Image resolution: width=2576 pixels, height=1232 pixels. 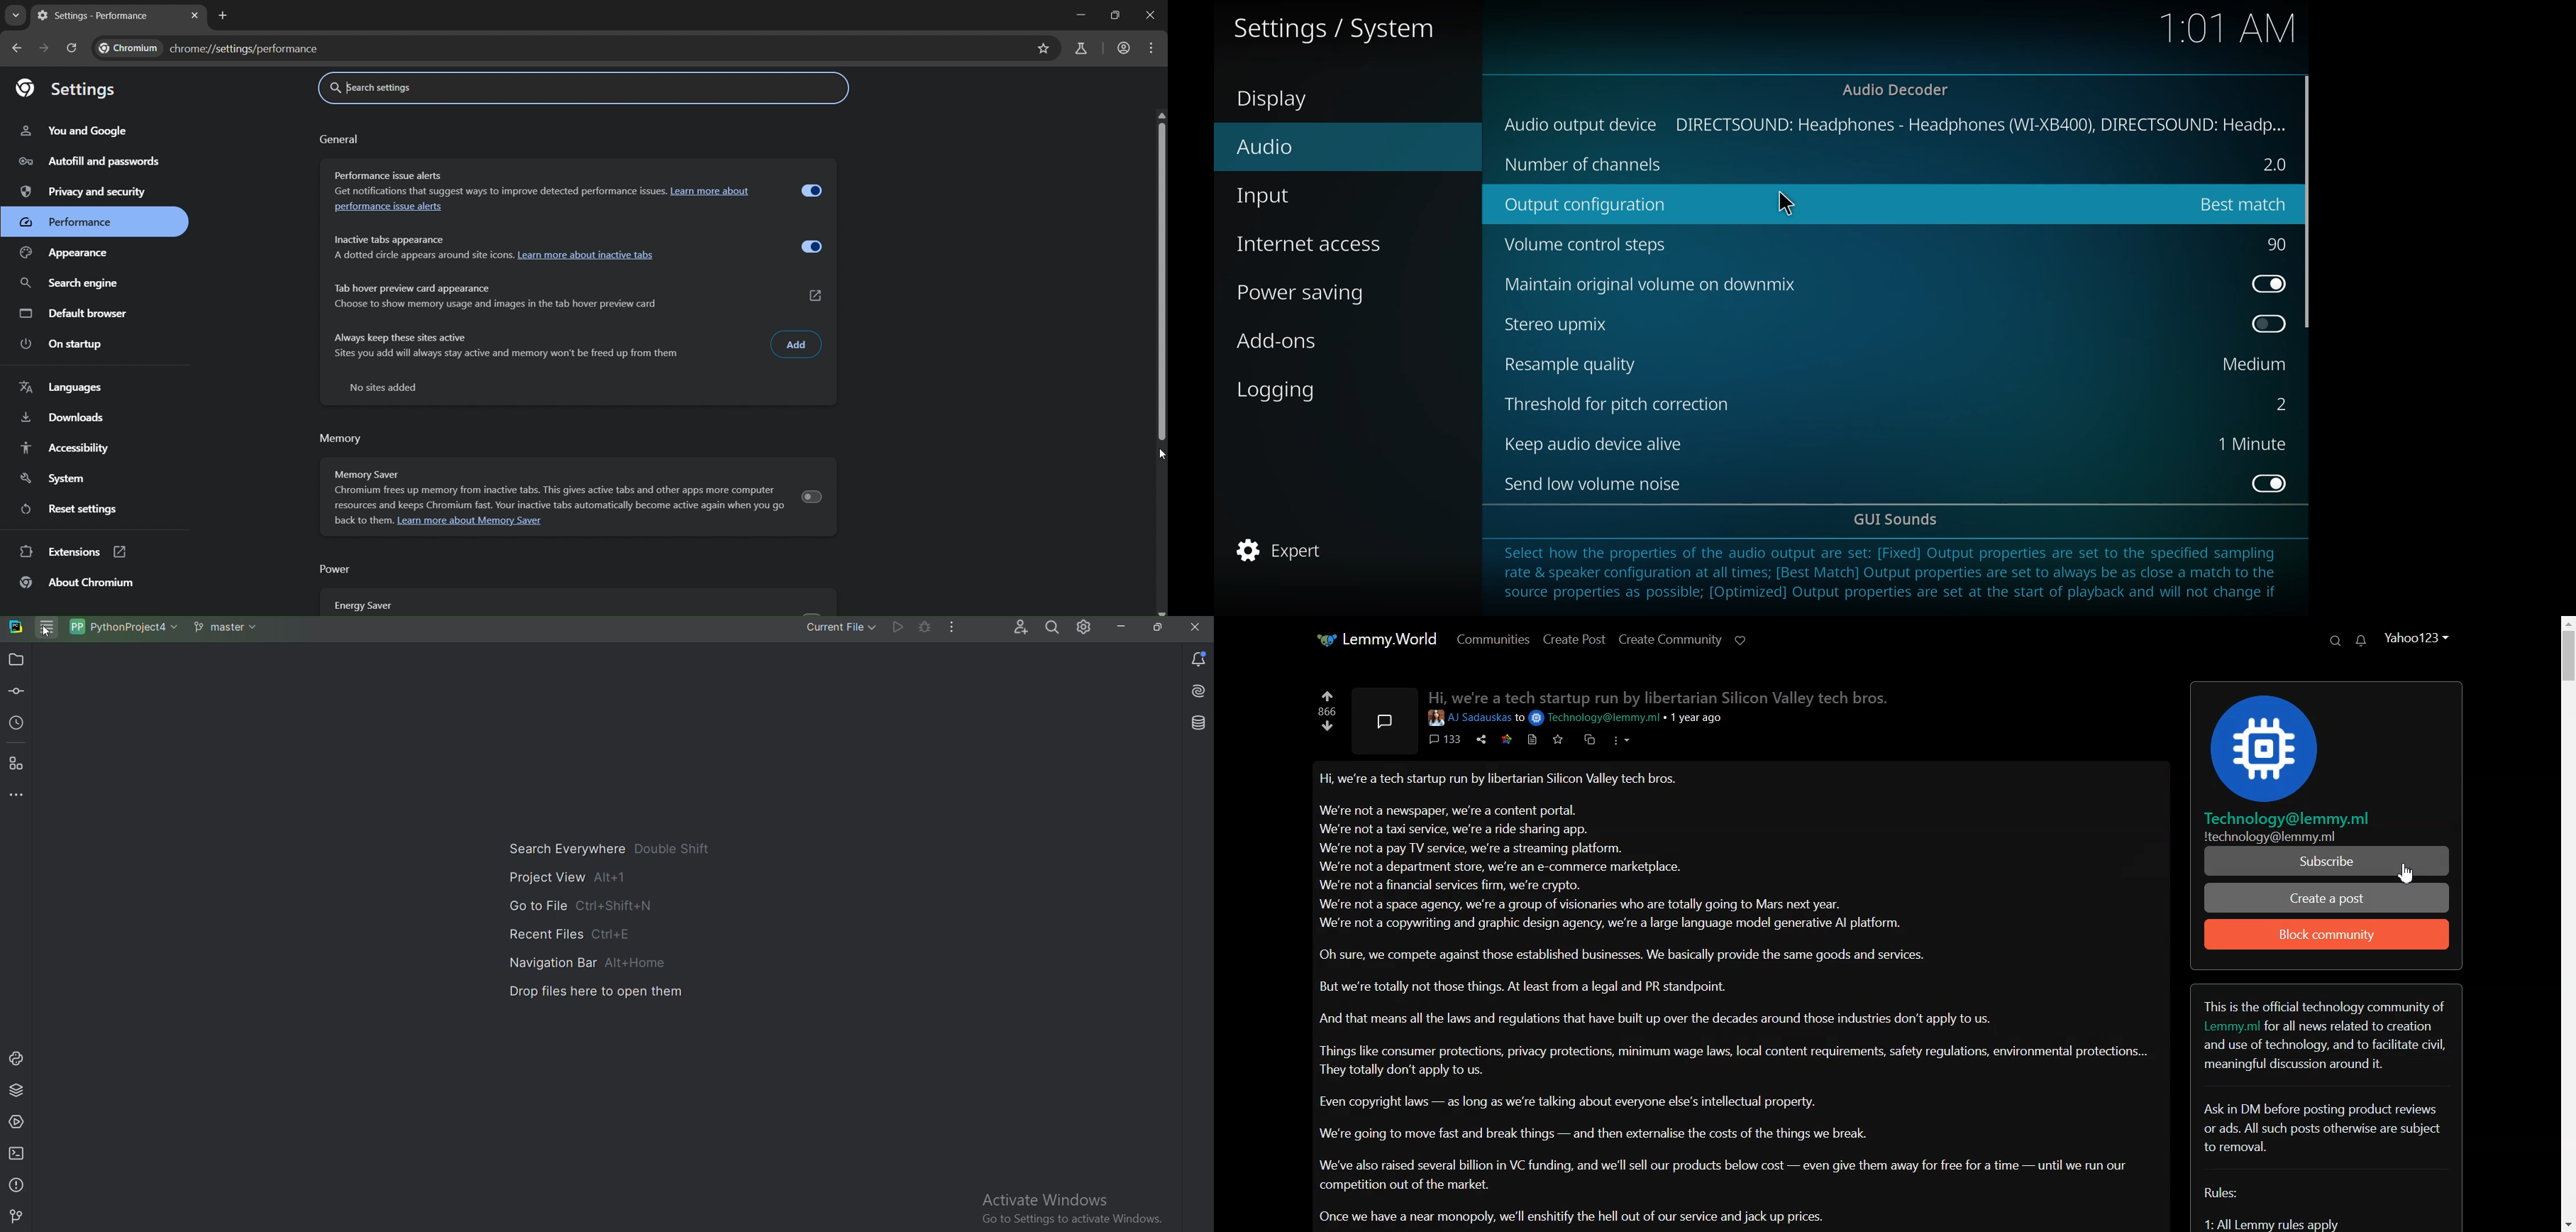 I want to click on Cursor, so click(x=2408, y=875).